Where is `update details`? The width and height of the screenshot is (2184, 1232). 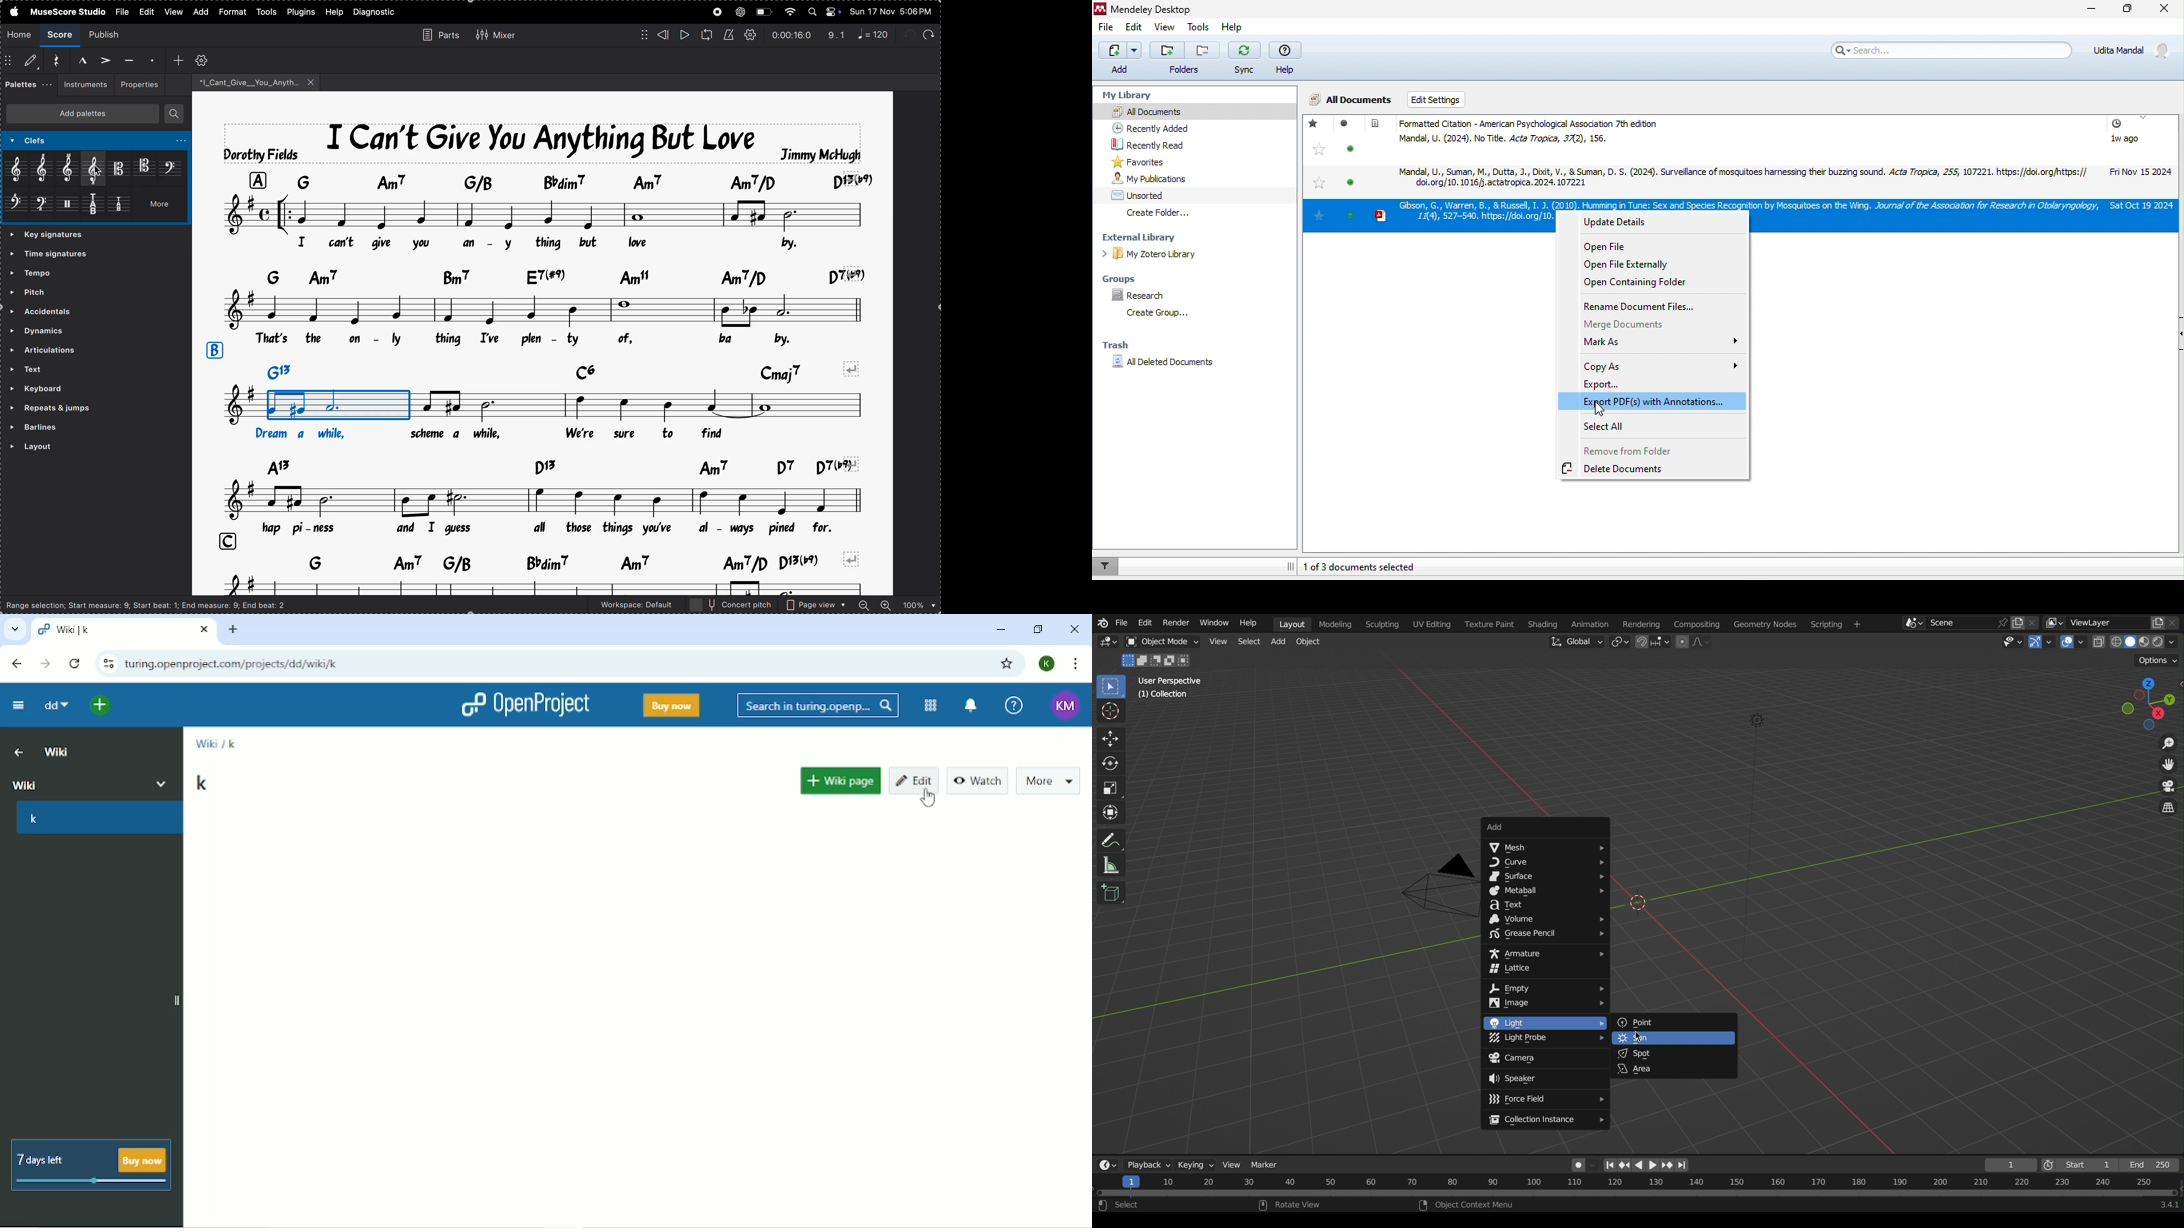 update details is located at coordinates (1633, 222).